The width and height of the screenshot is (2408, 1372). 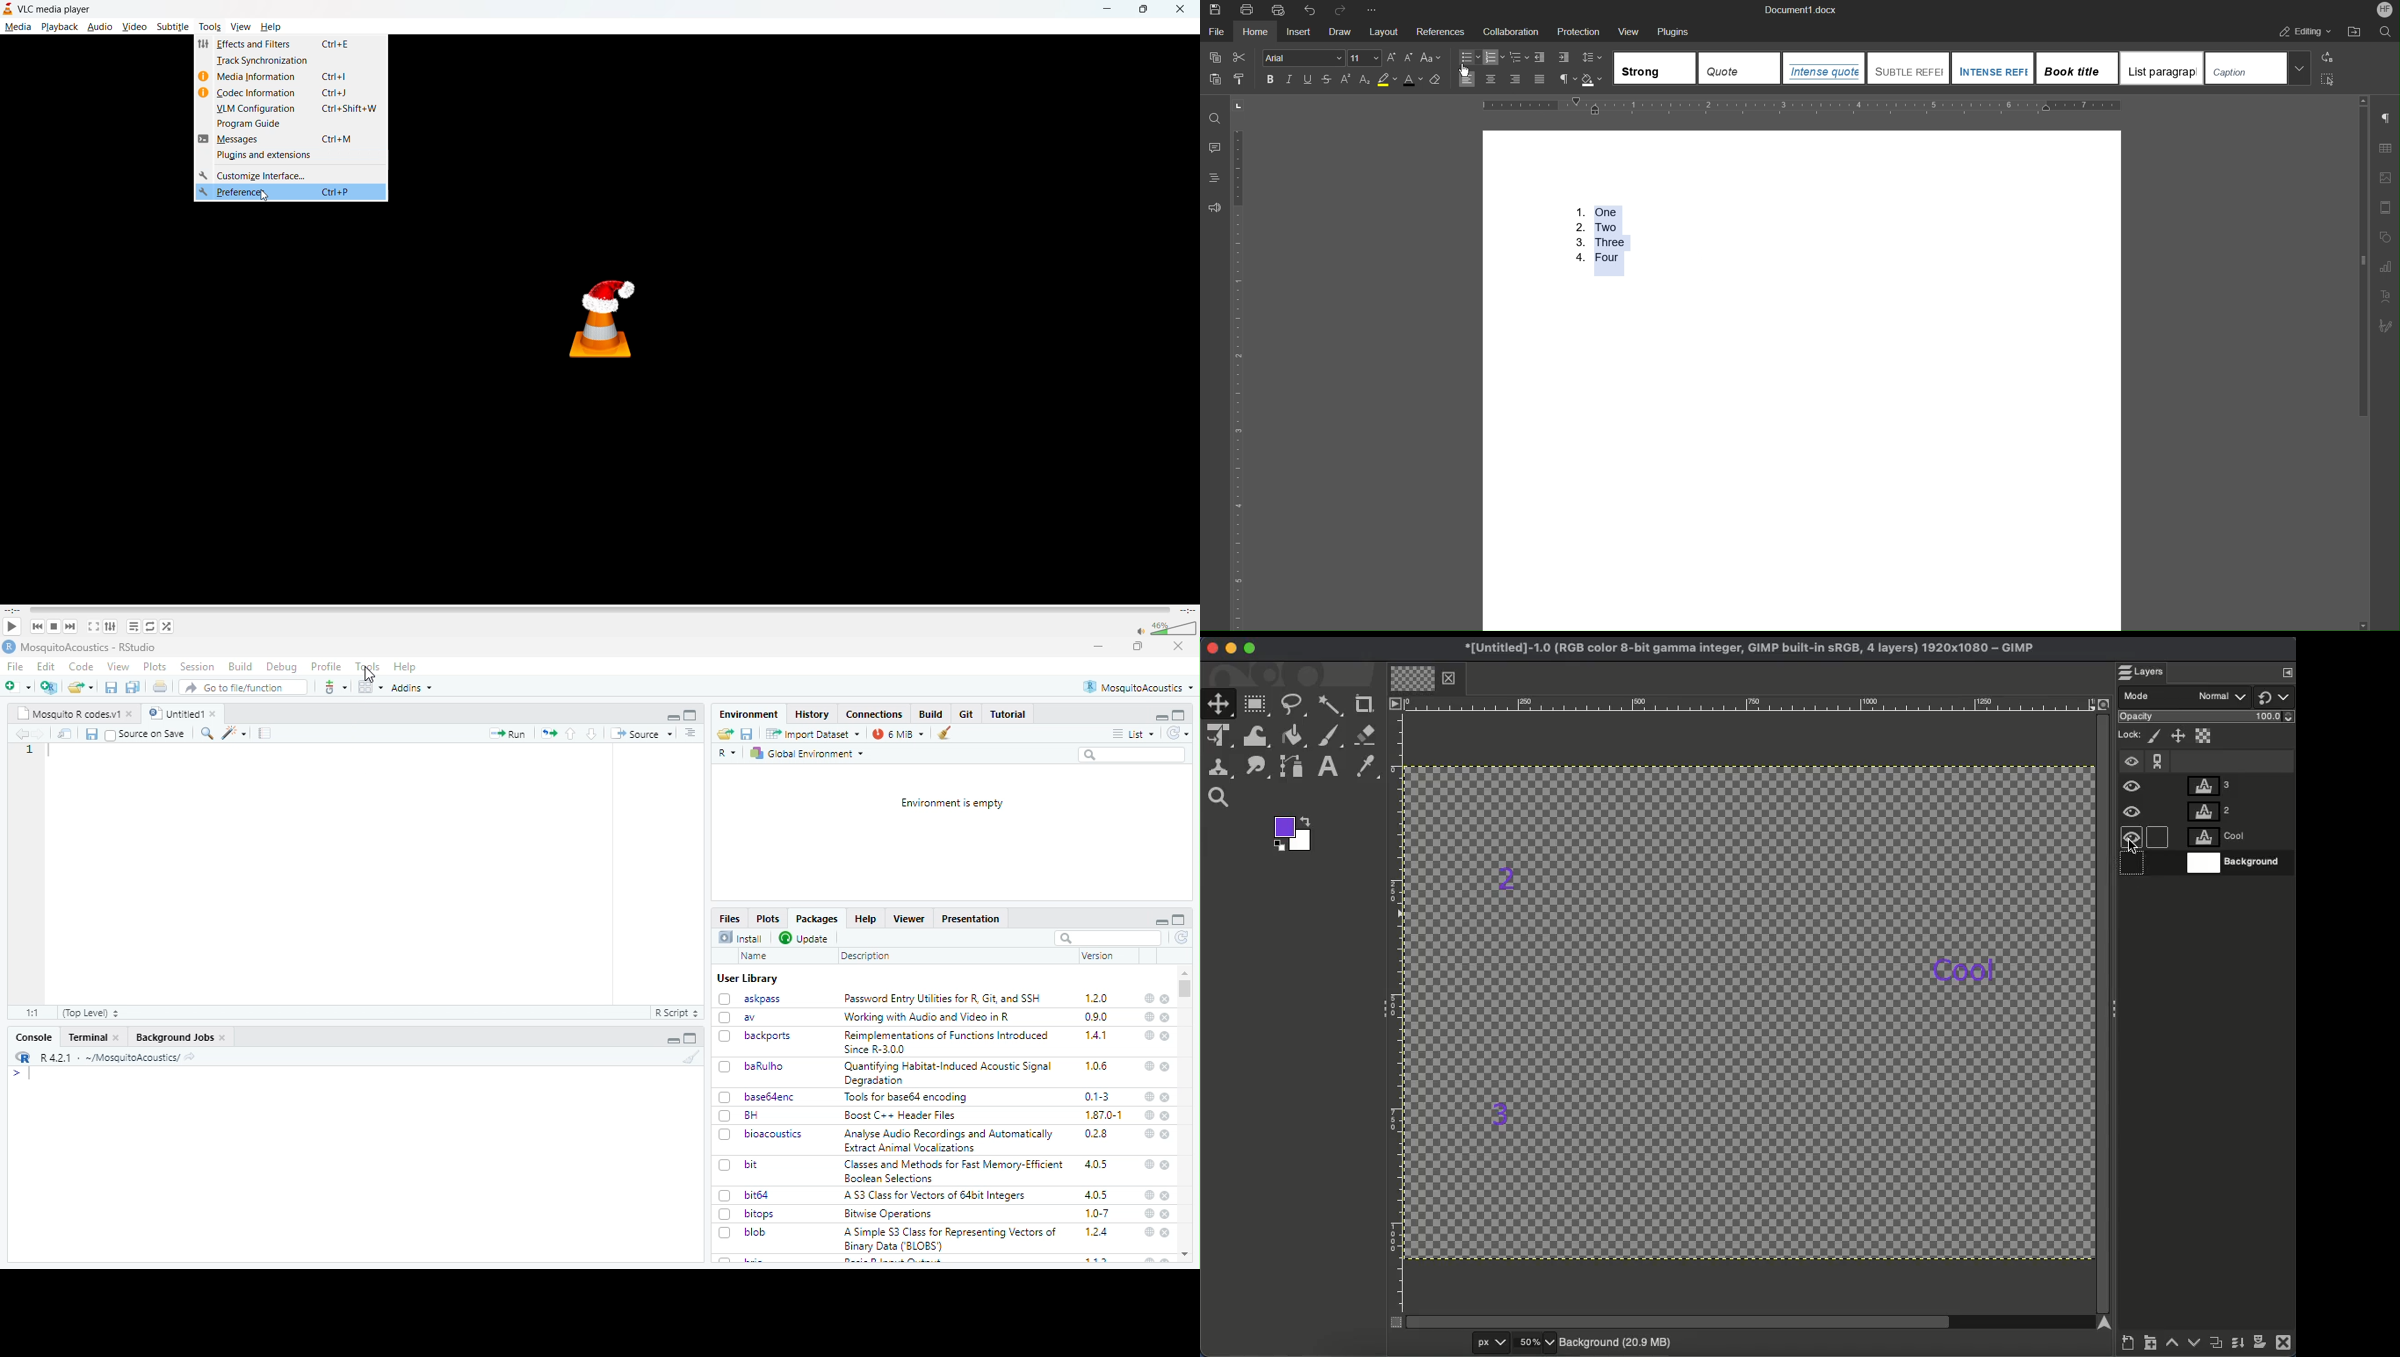 I want to click on cursor, so click(x=266, y=196).